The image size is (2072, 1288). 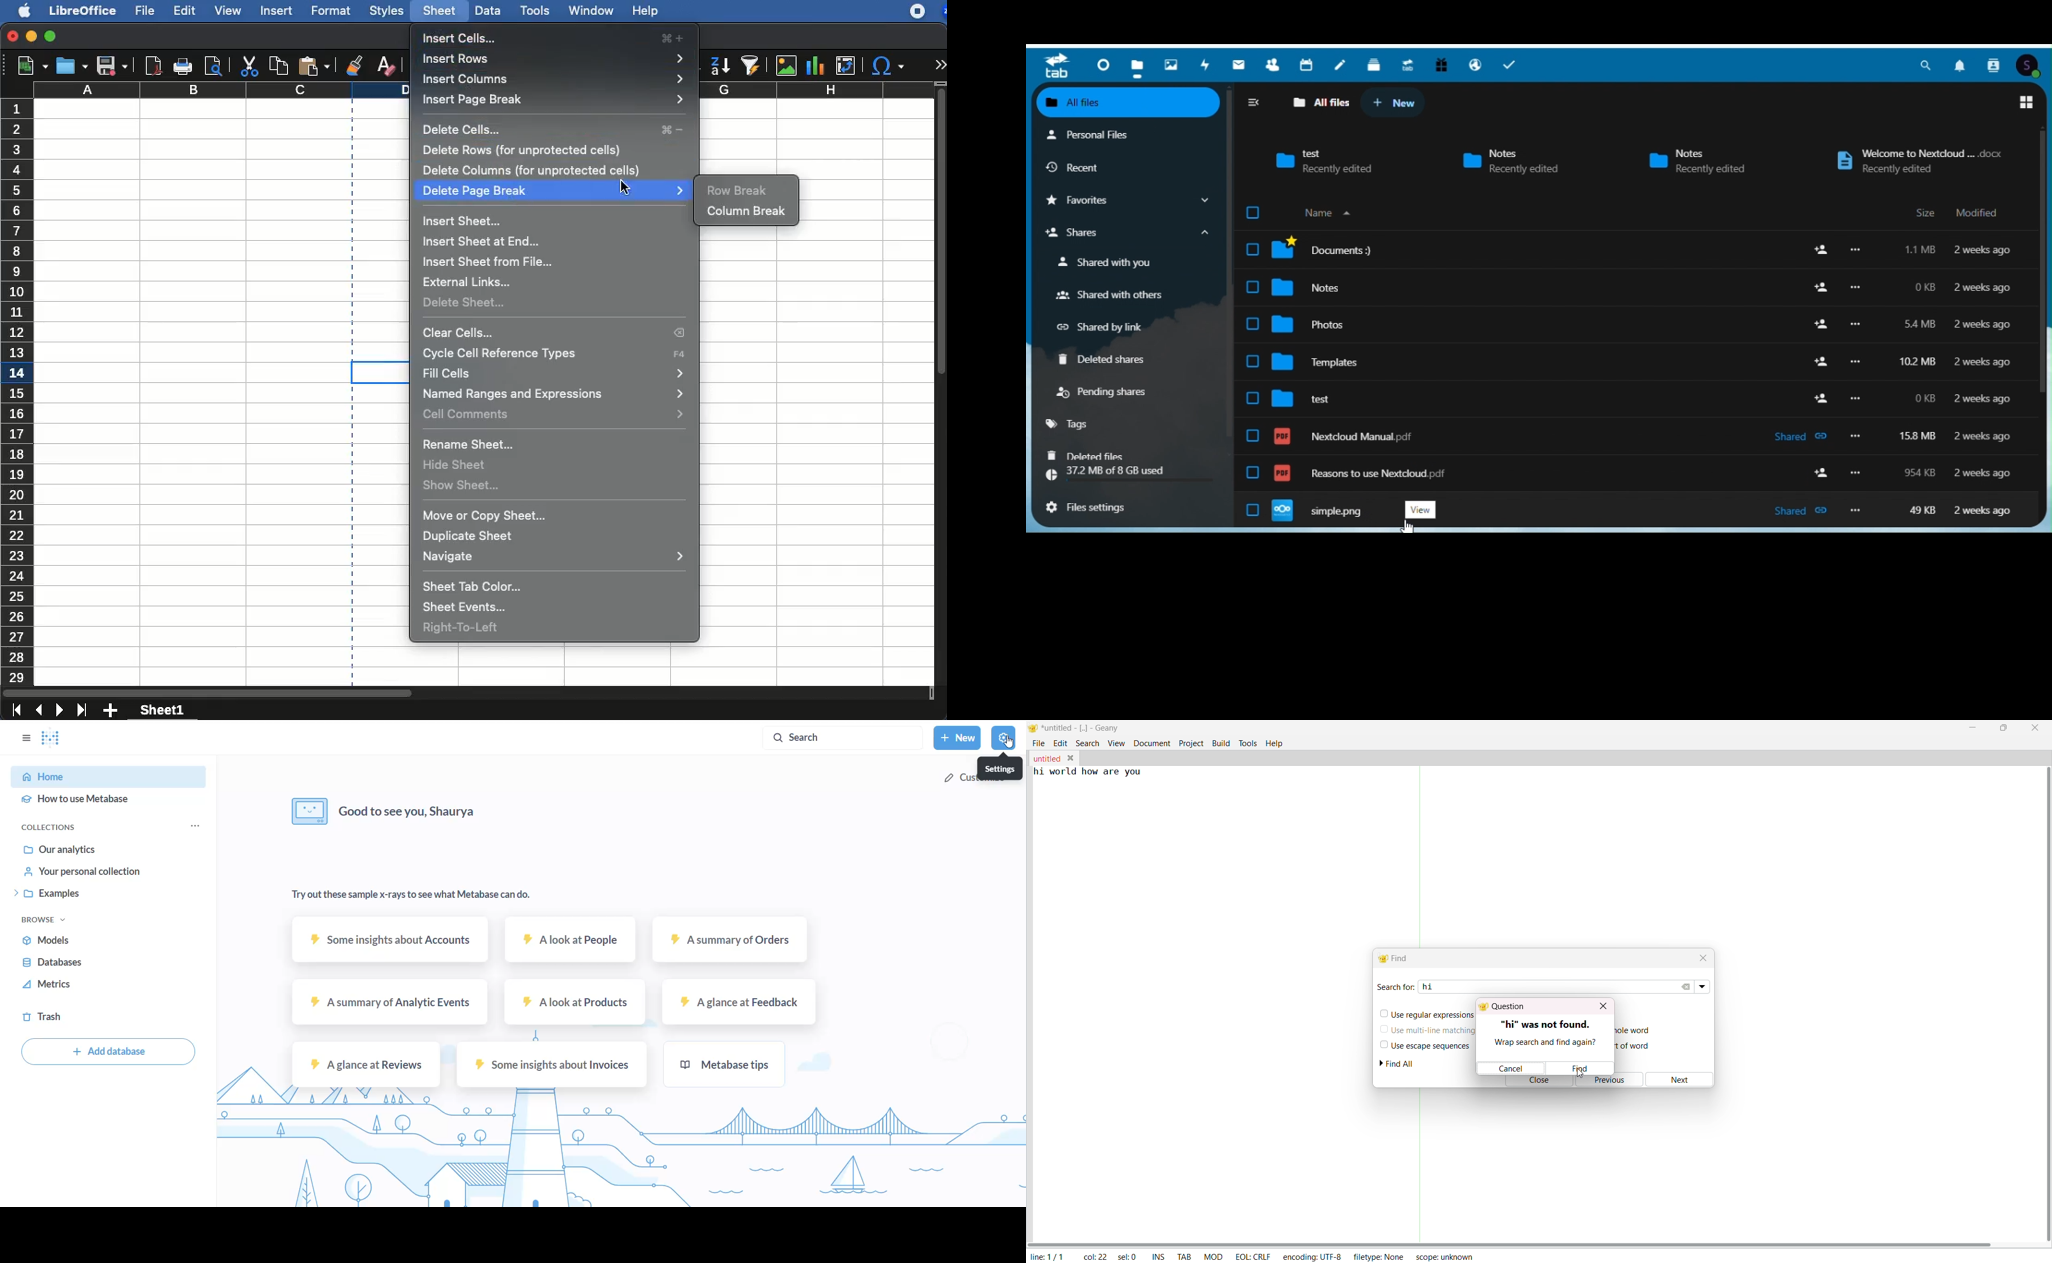 What do you see at coordinates (1983, 363) in the screenshot?
I see `modified` at bounding box center [1983, 363].